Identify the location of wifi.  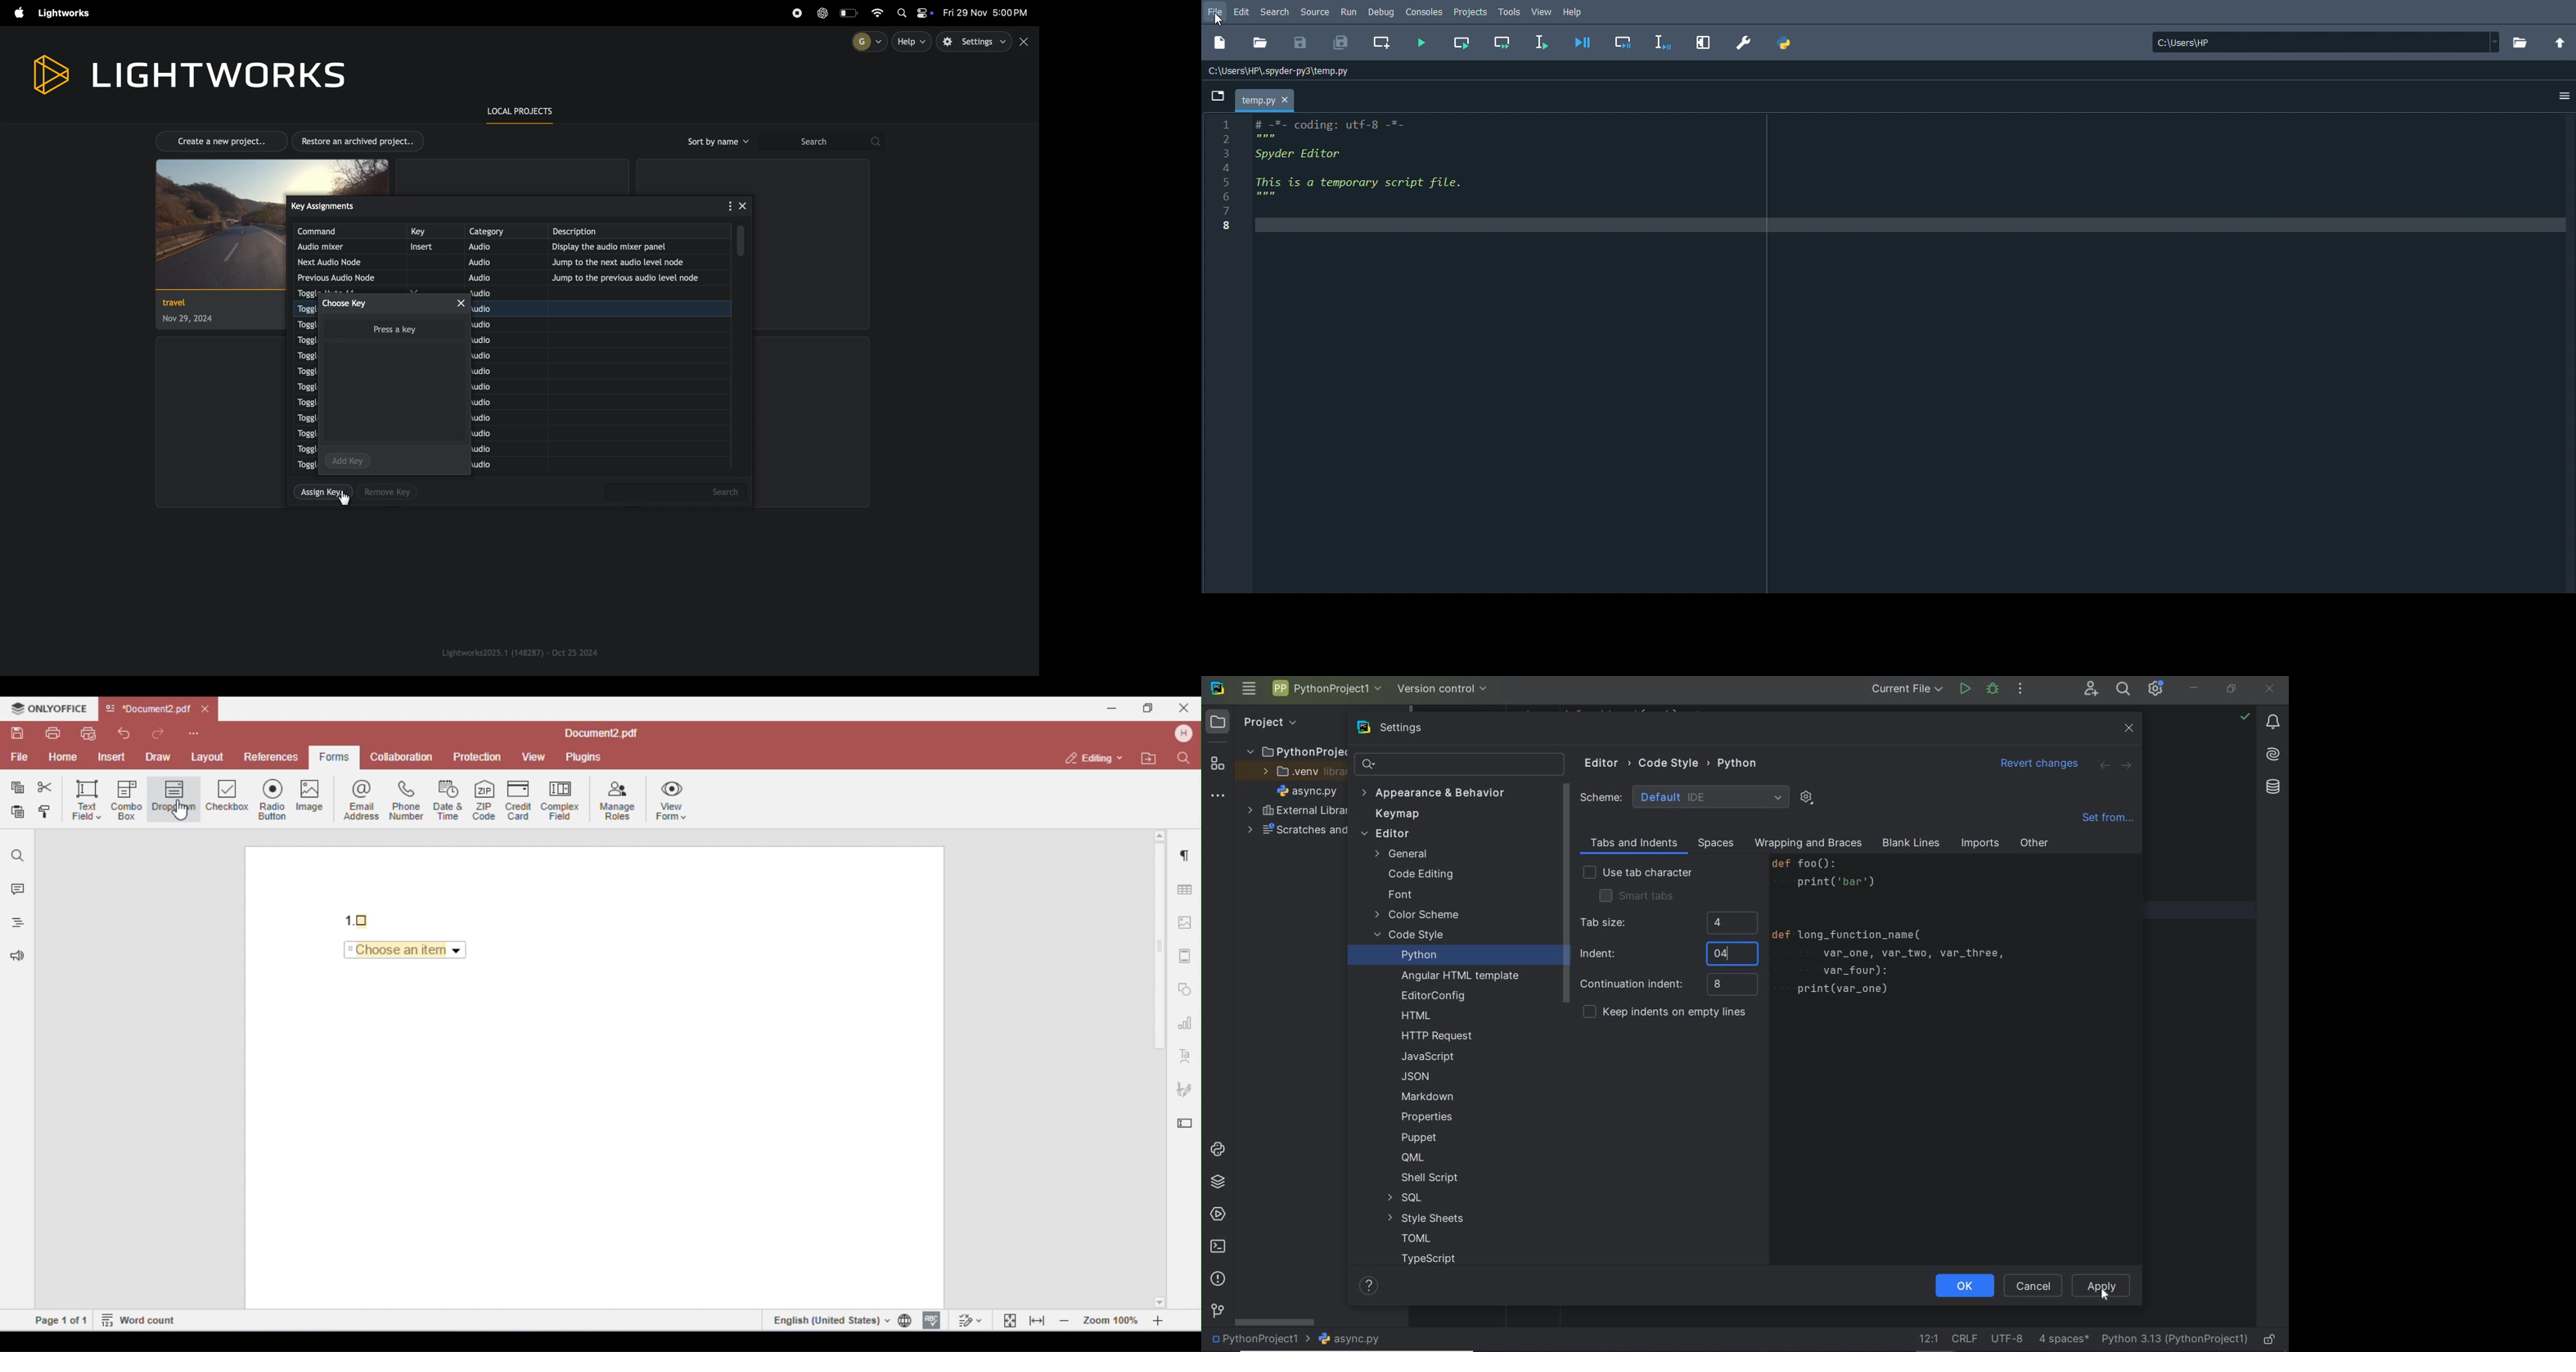
(882, 12).